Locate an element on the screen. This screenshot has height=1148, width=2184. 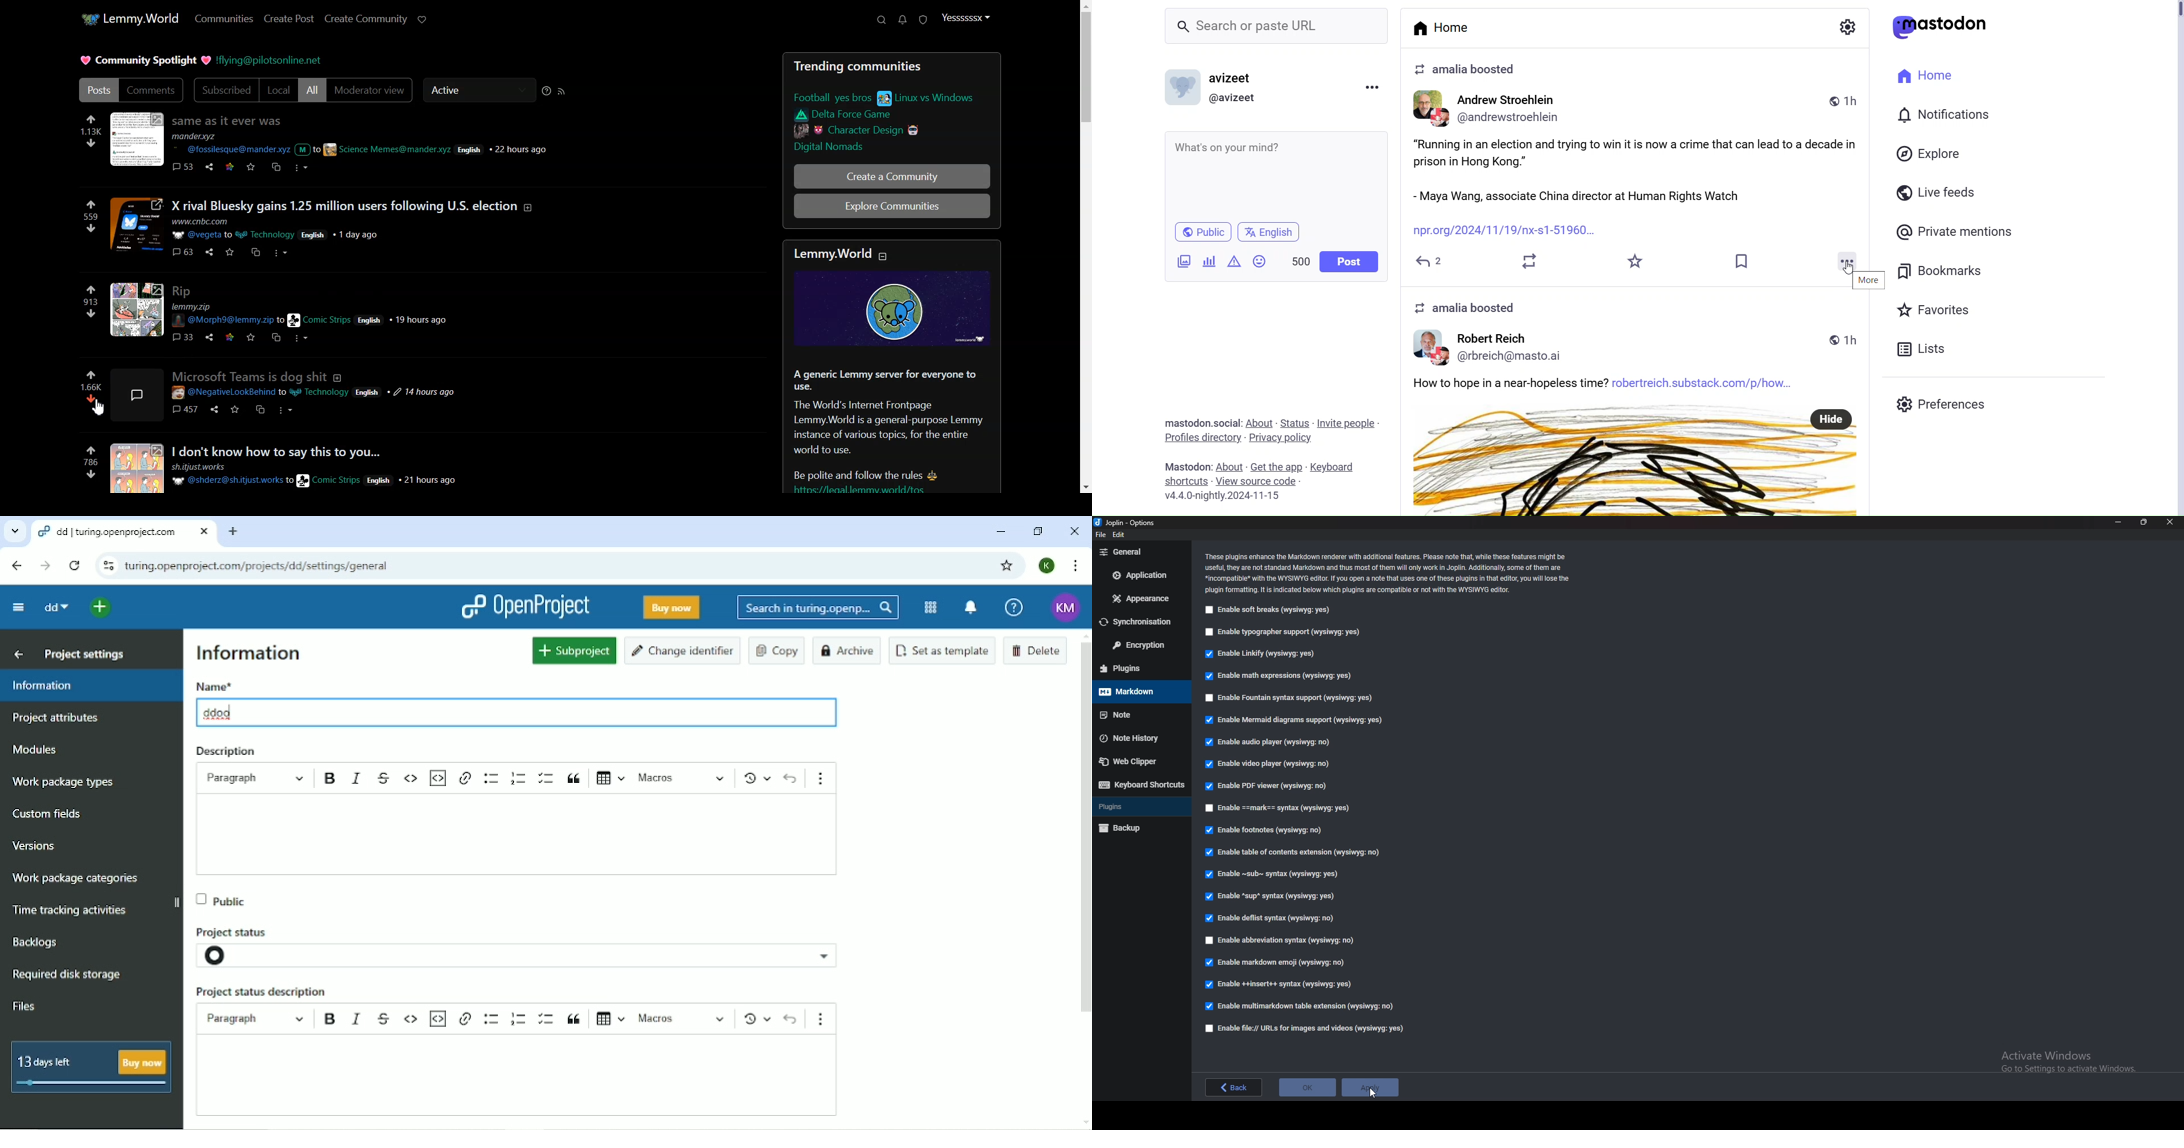
Search Bar is located at coordinates (1279, 28).